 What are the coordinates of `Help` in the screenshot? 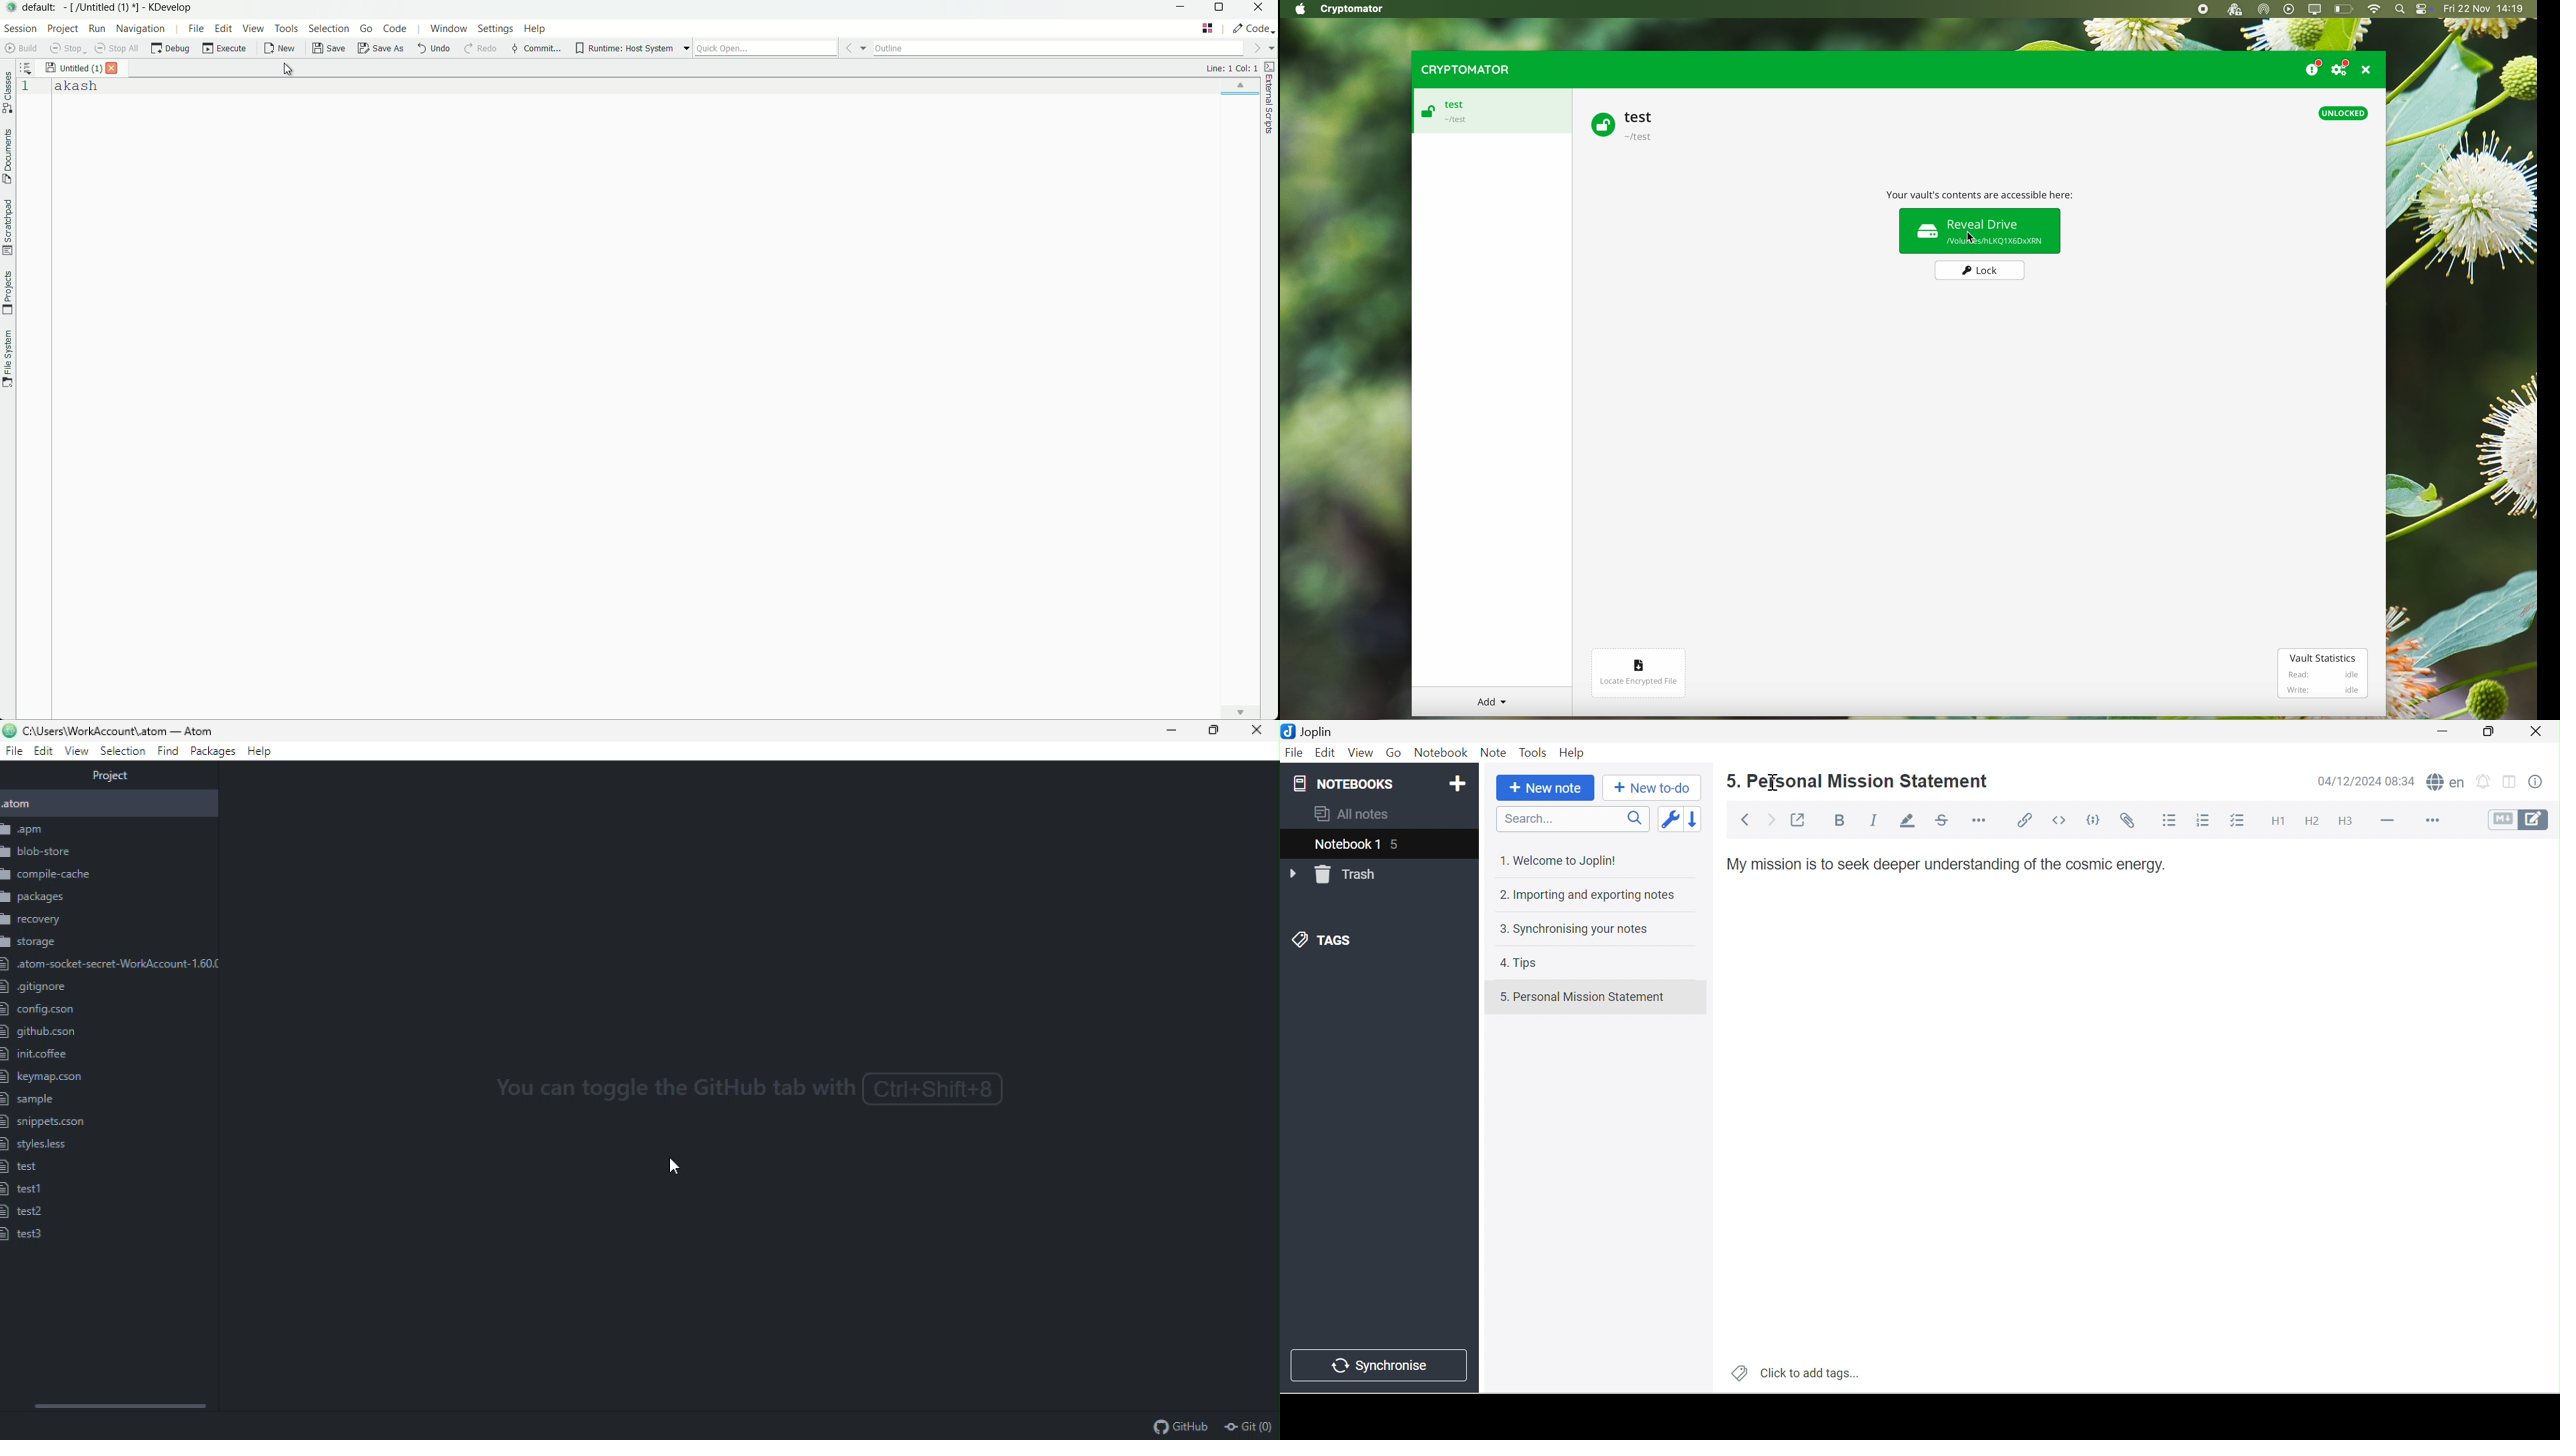 It's located at (1573, 753).